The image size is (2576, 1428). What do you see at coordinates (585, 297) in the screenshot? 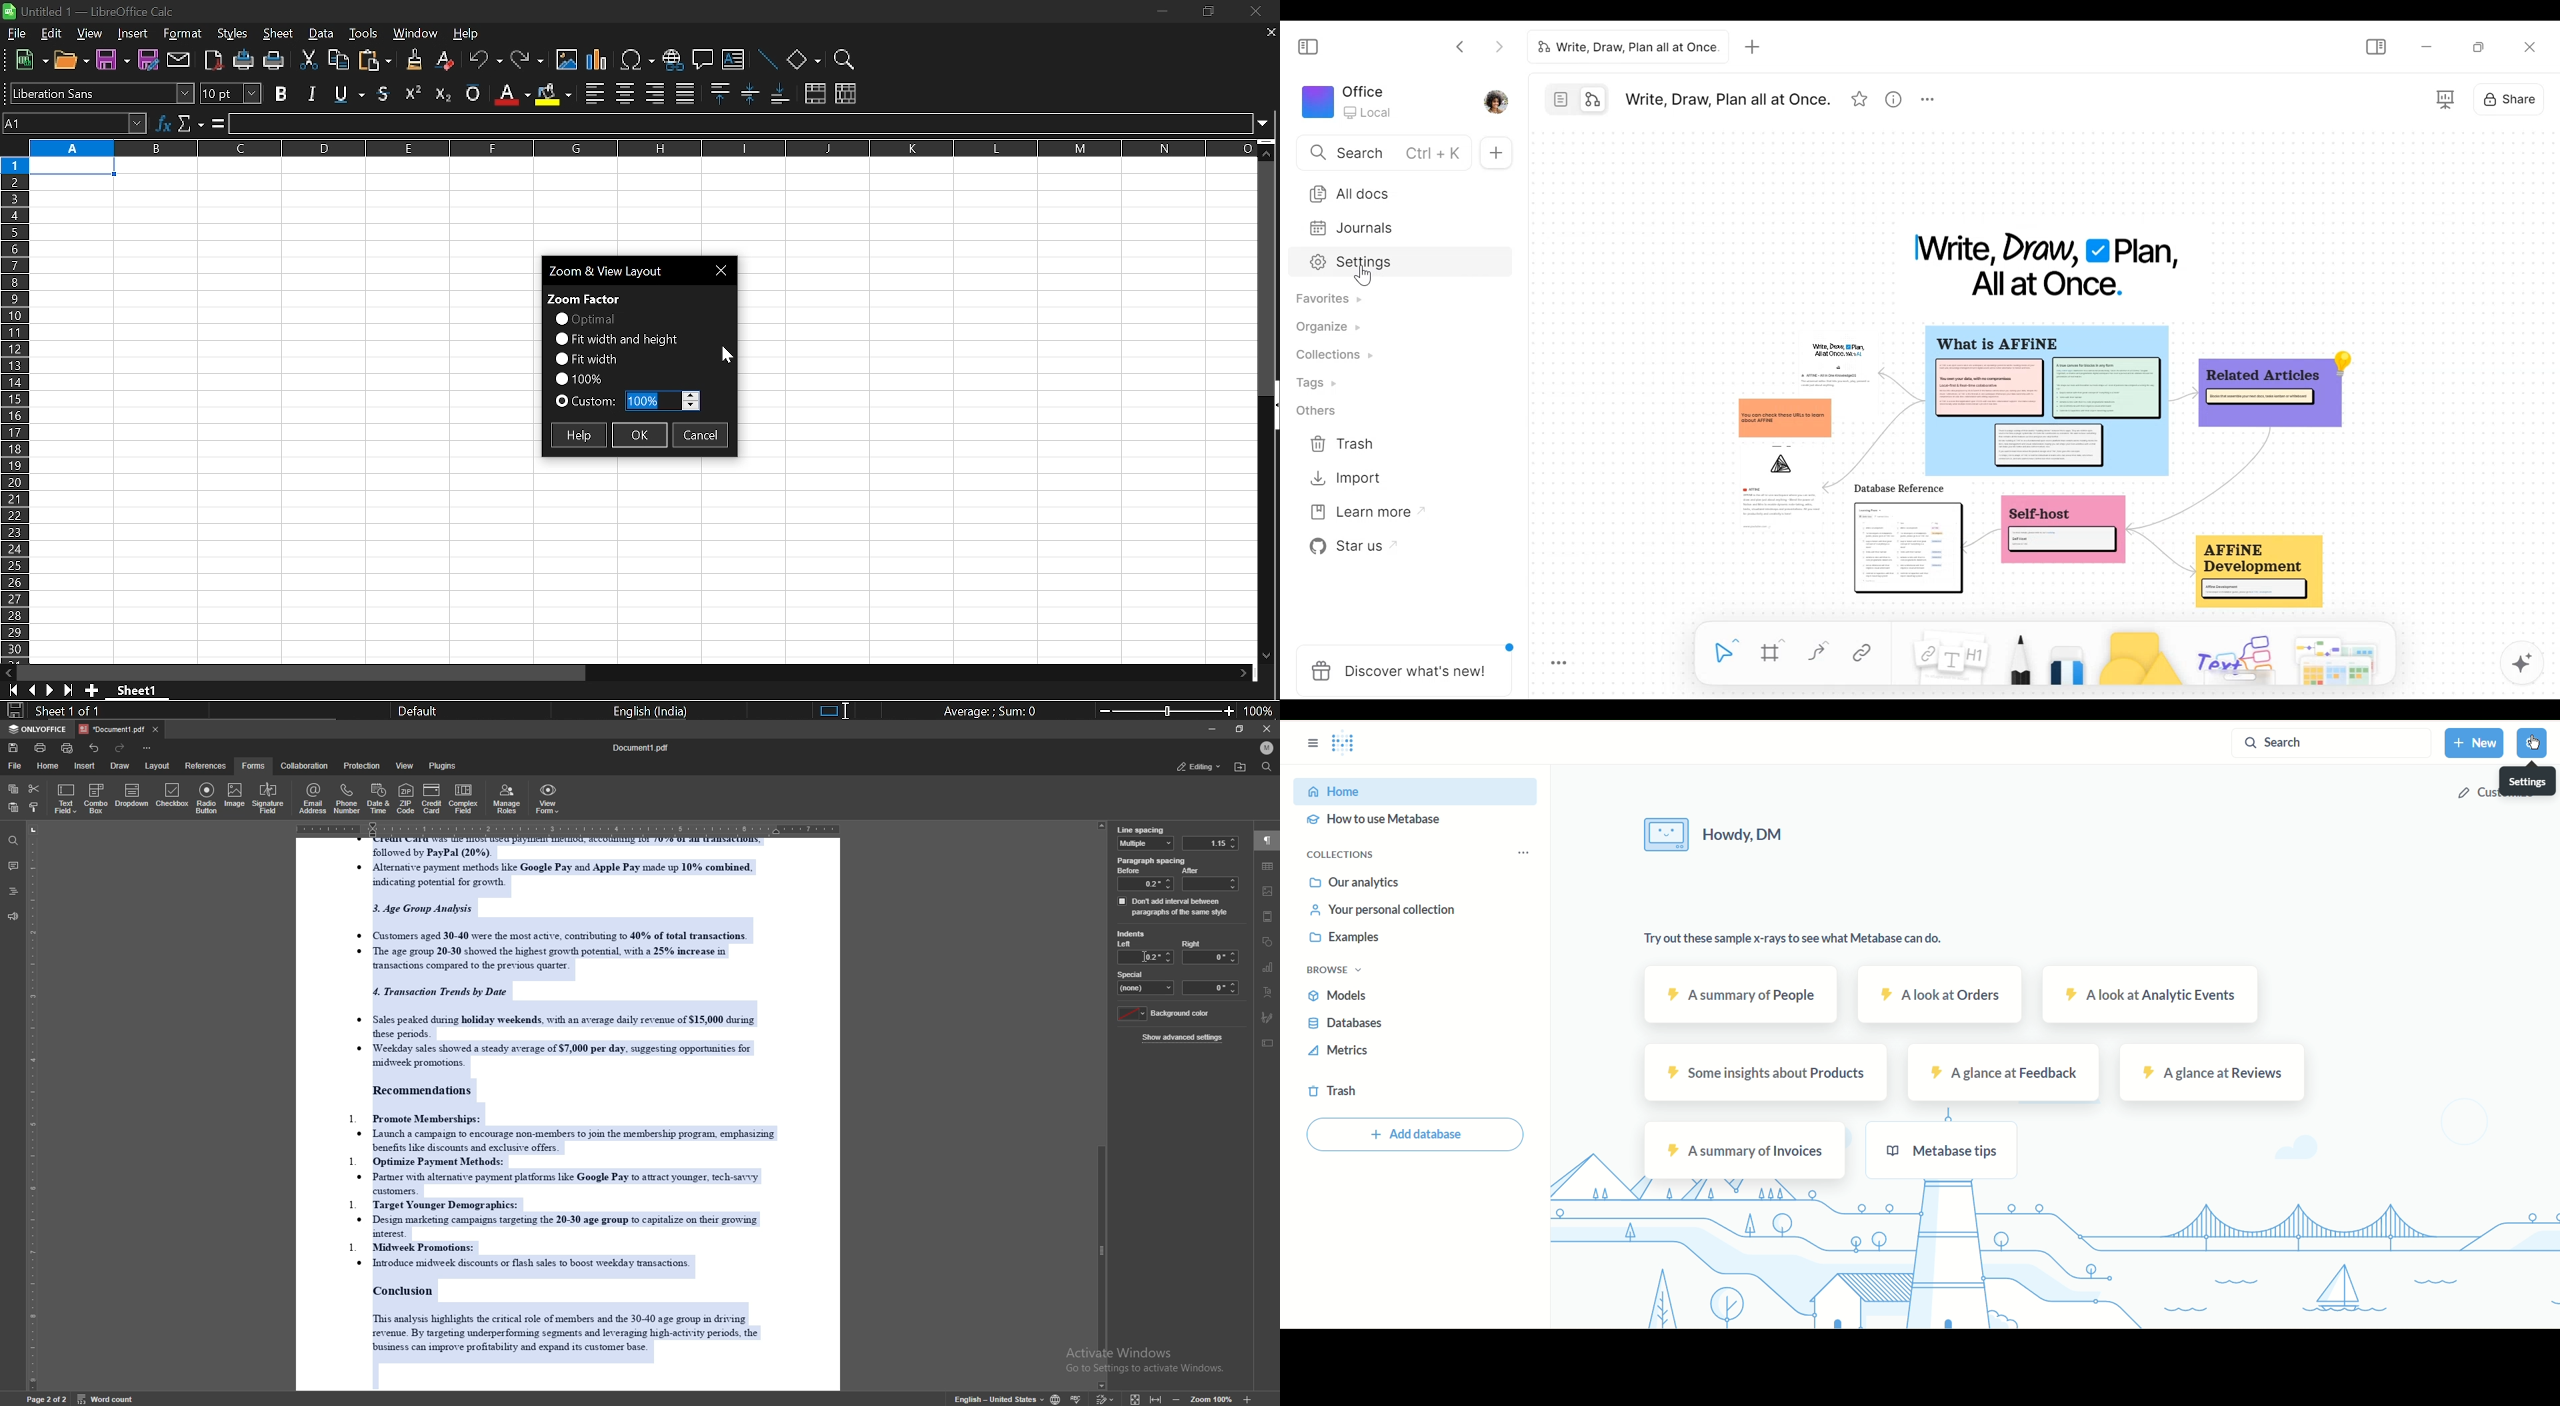
I see `zoom factor` at bounding box center [585, 297].